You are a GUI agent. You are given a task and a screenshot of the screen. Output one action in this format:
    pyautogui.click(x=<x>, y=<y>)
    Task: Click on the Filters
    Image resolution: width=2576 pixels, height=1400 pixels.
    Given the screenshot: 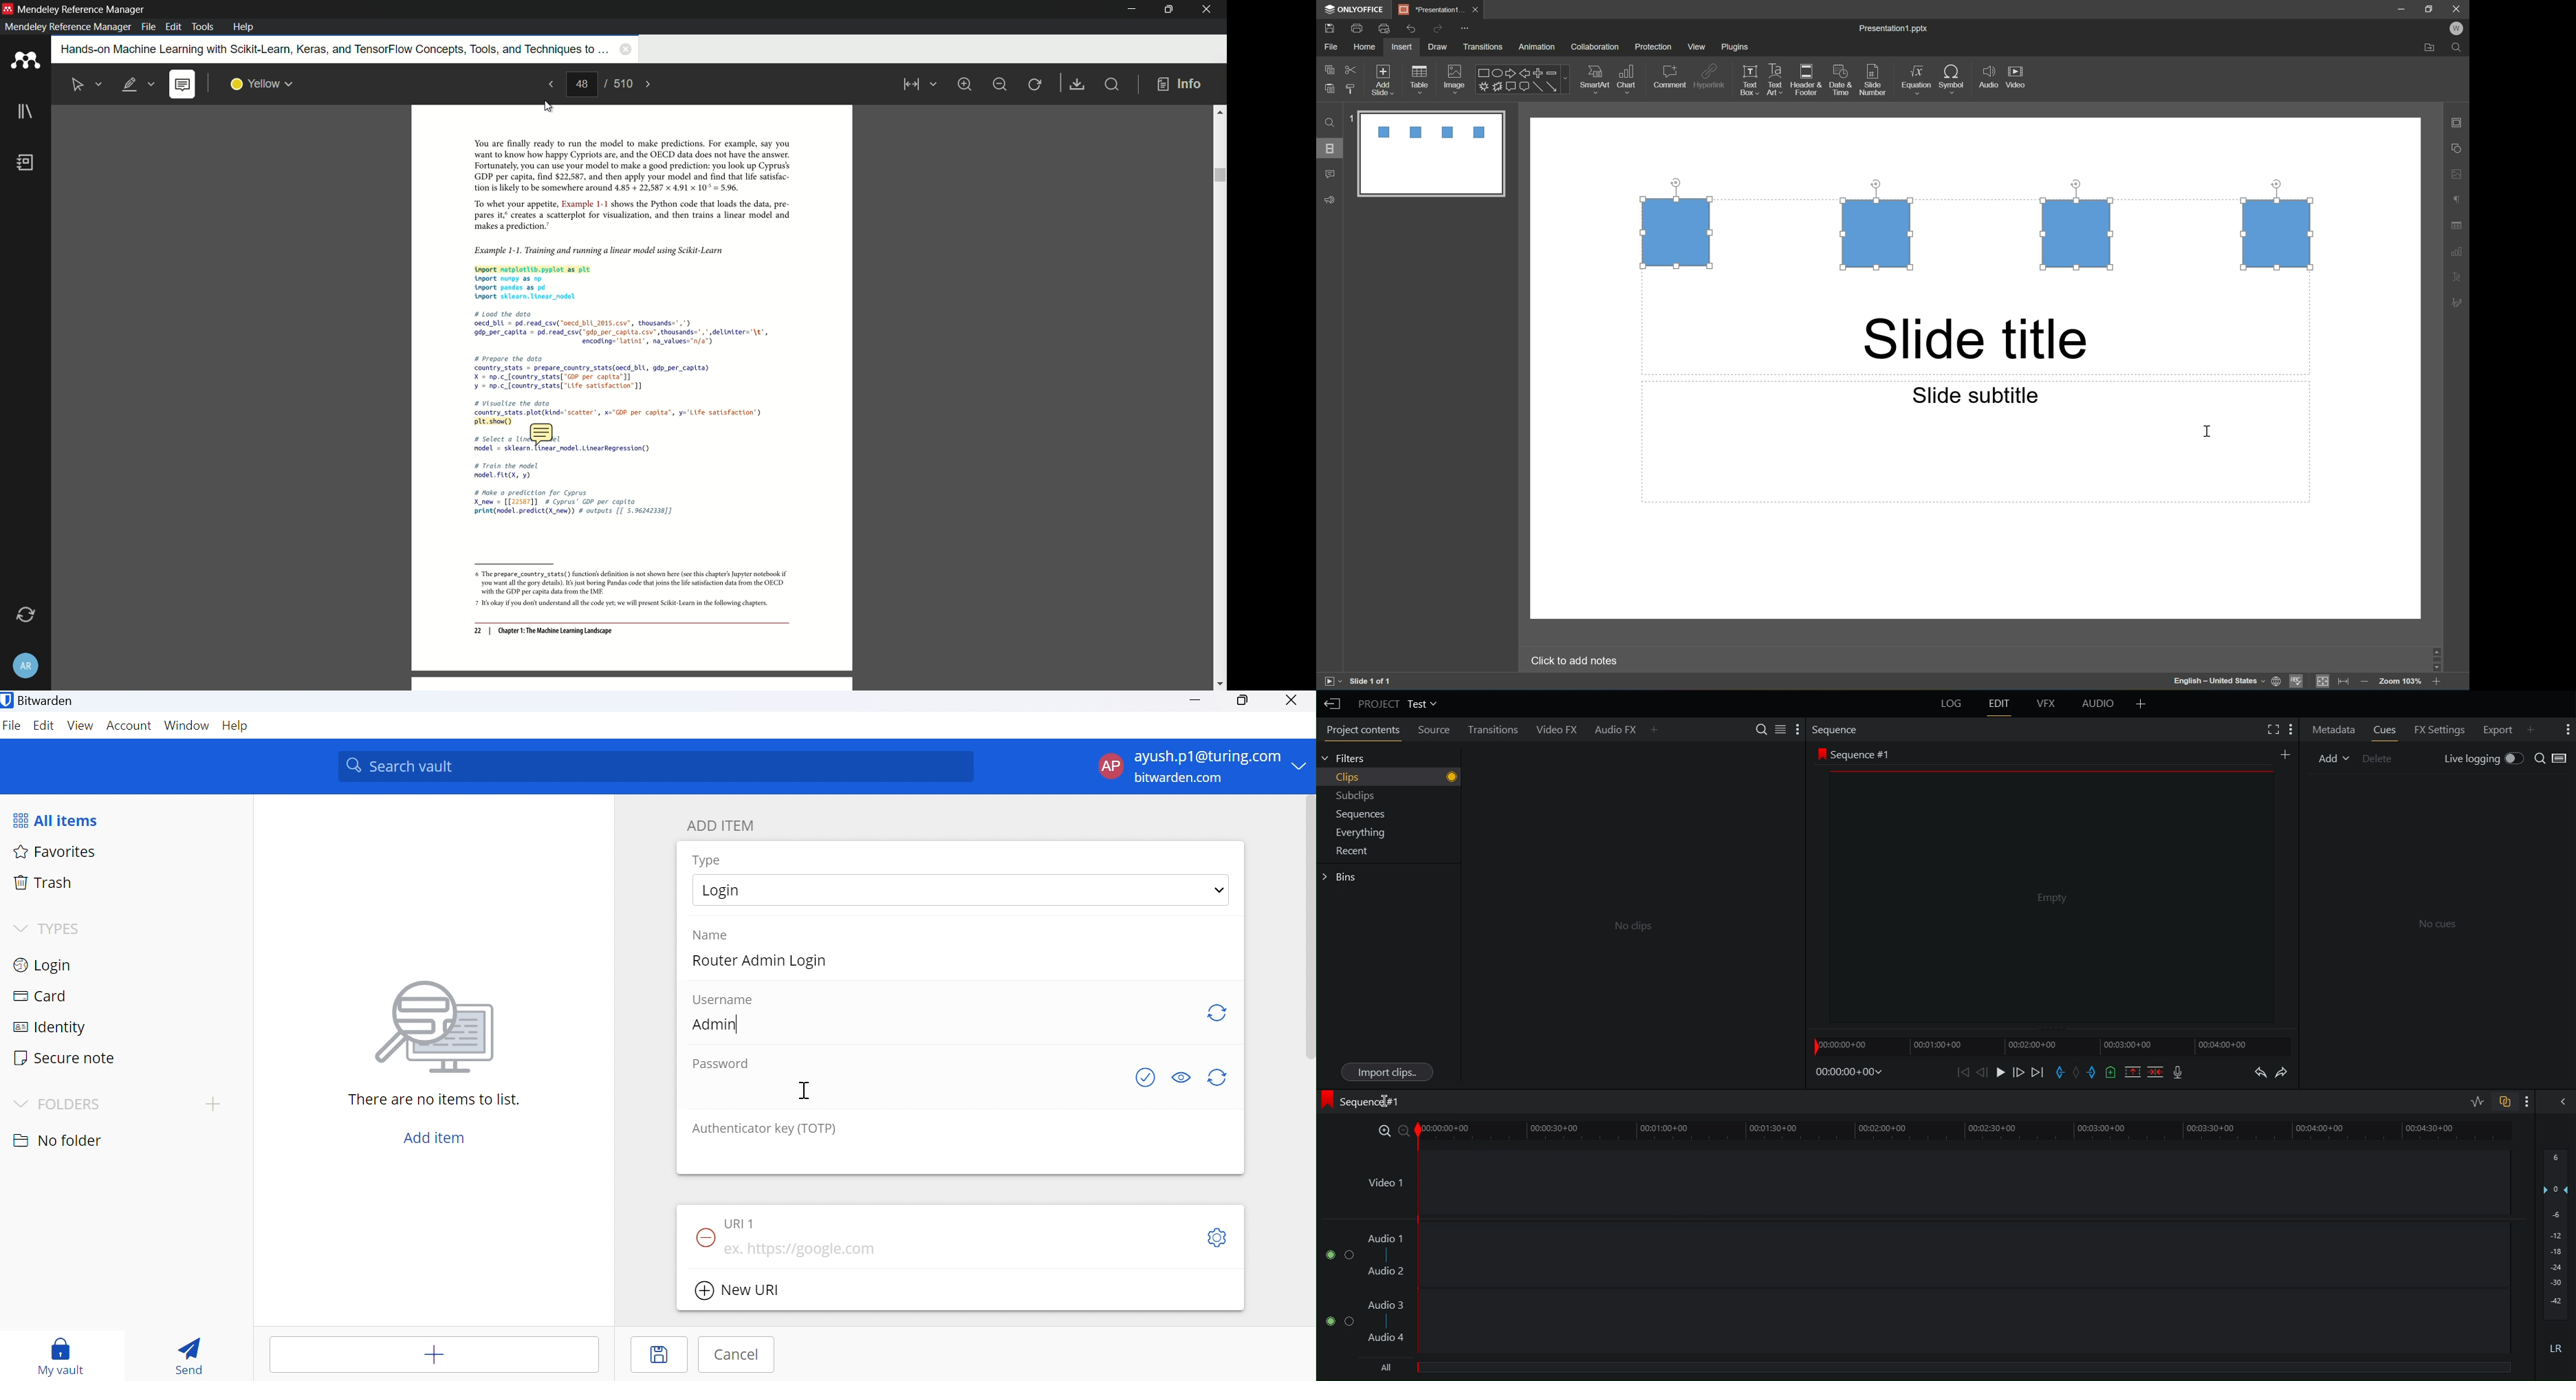 What is the action you would take?
    pyautogui.click(x=1348, y=760)
    